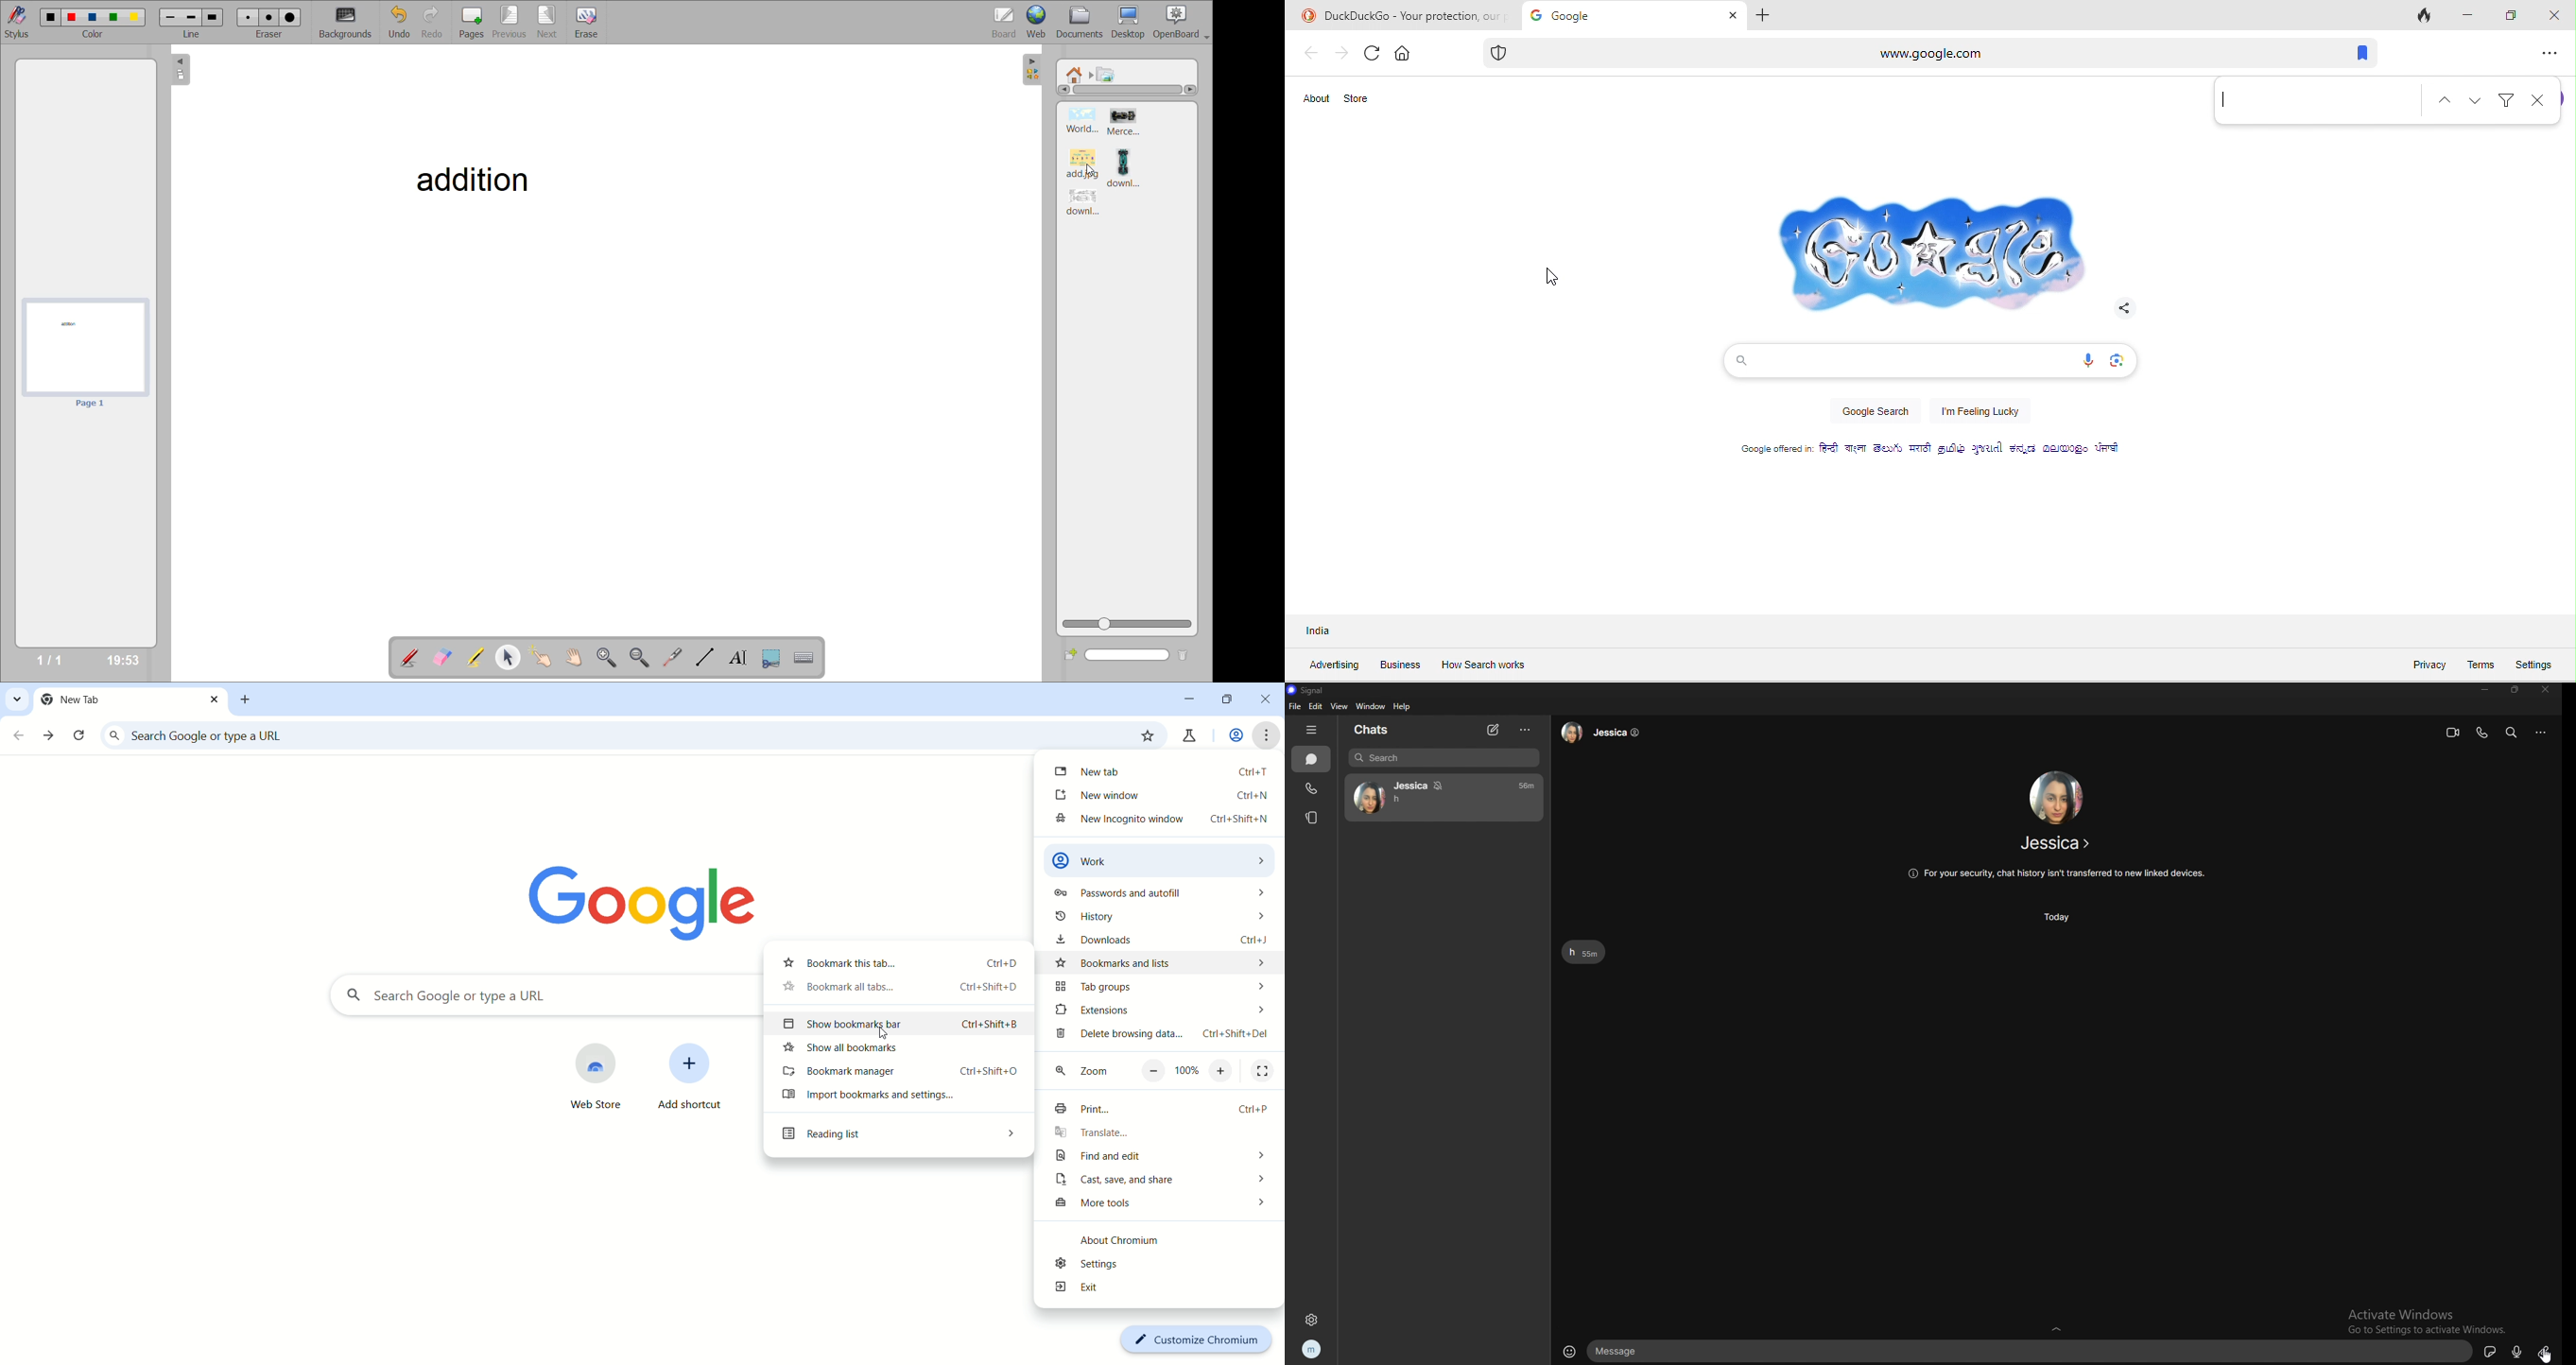  What do you see at coordinates (1401, 706) in the screenshot?
I see `help` at bounding box center [1401, 706].